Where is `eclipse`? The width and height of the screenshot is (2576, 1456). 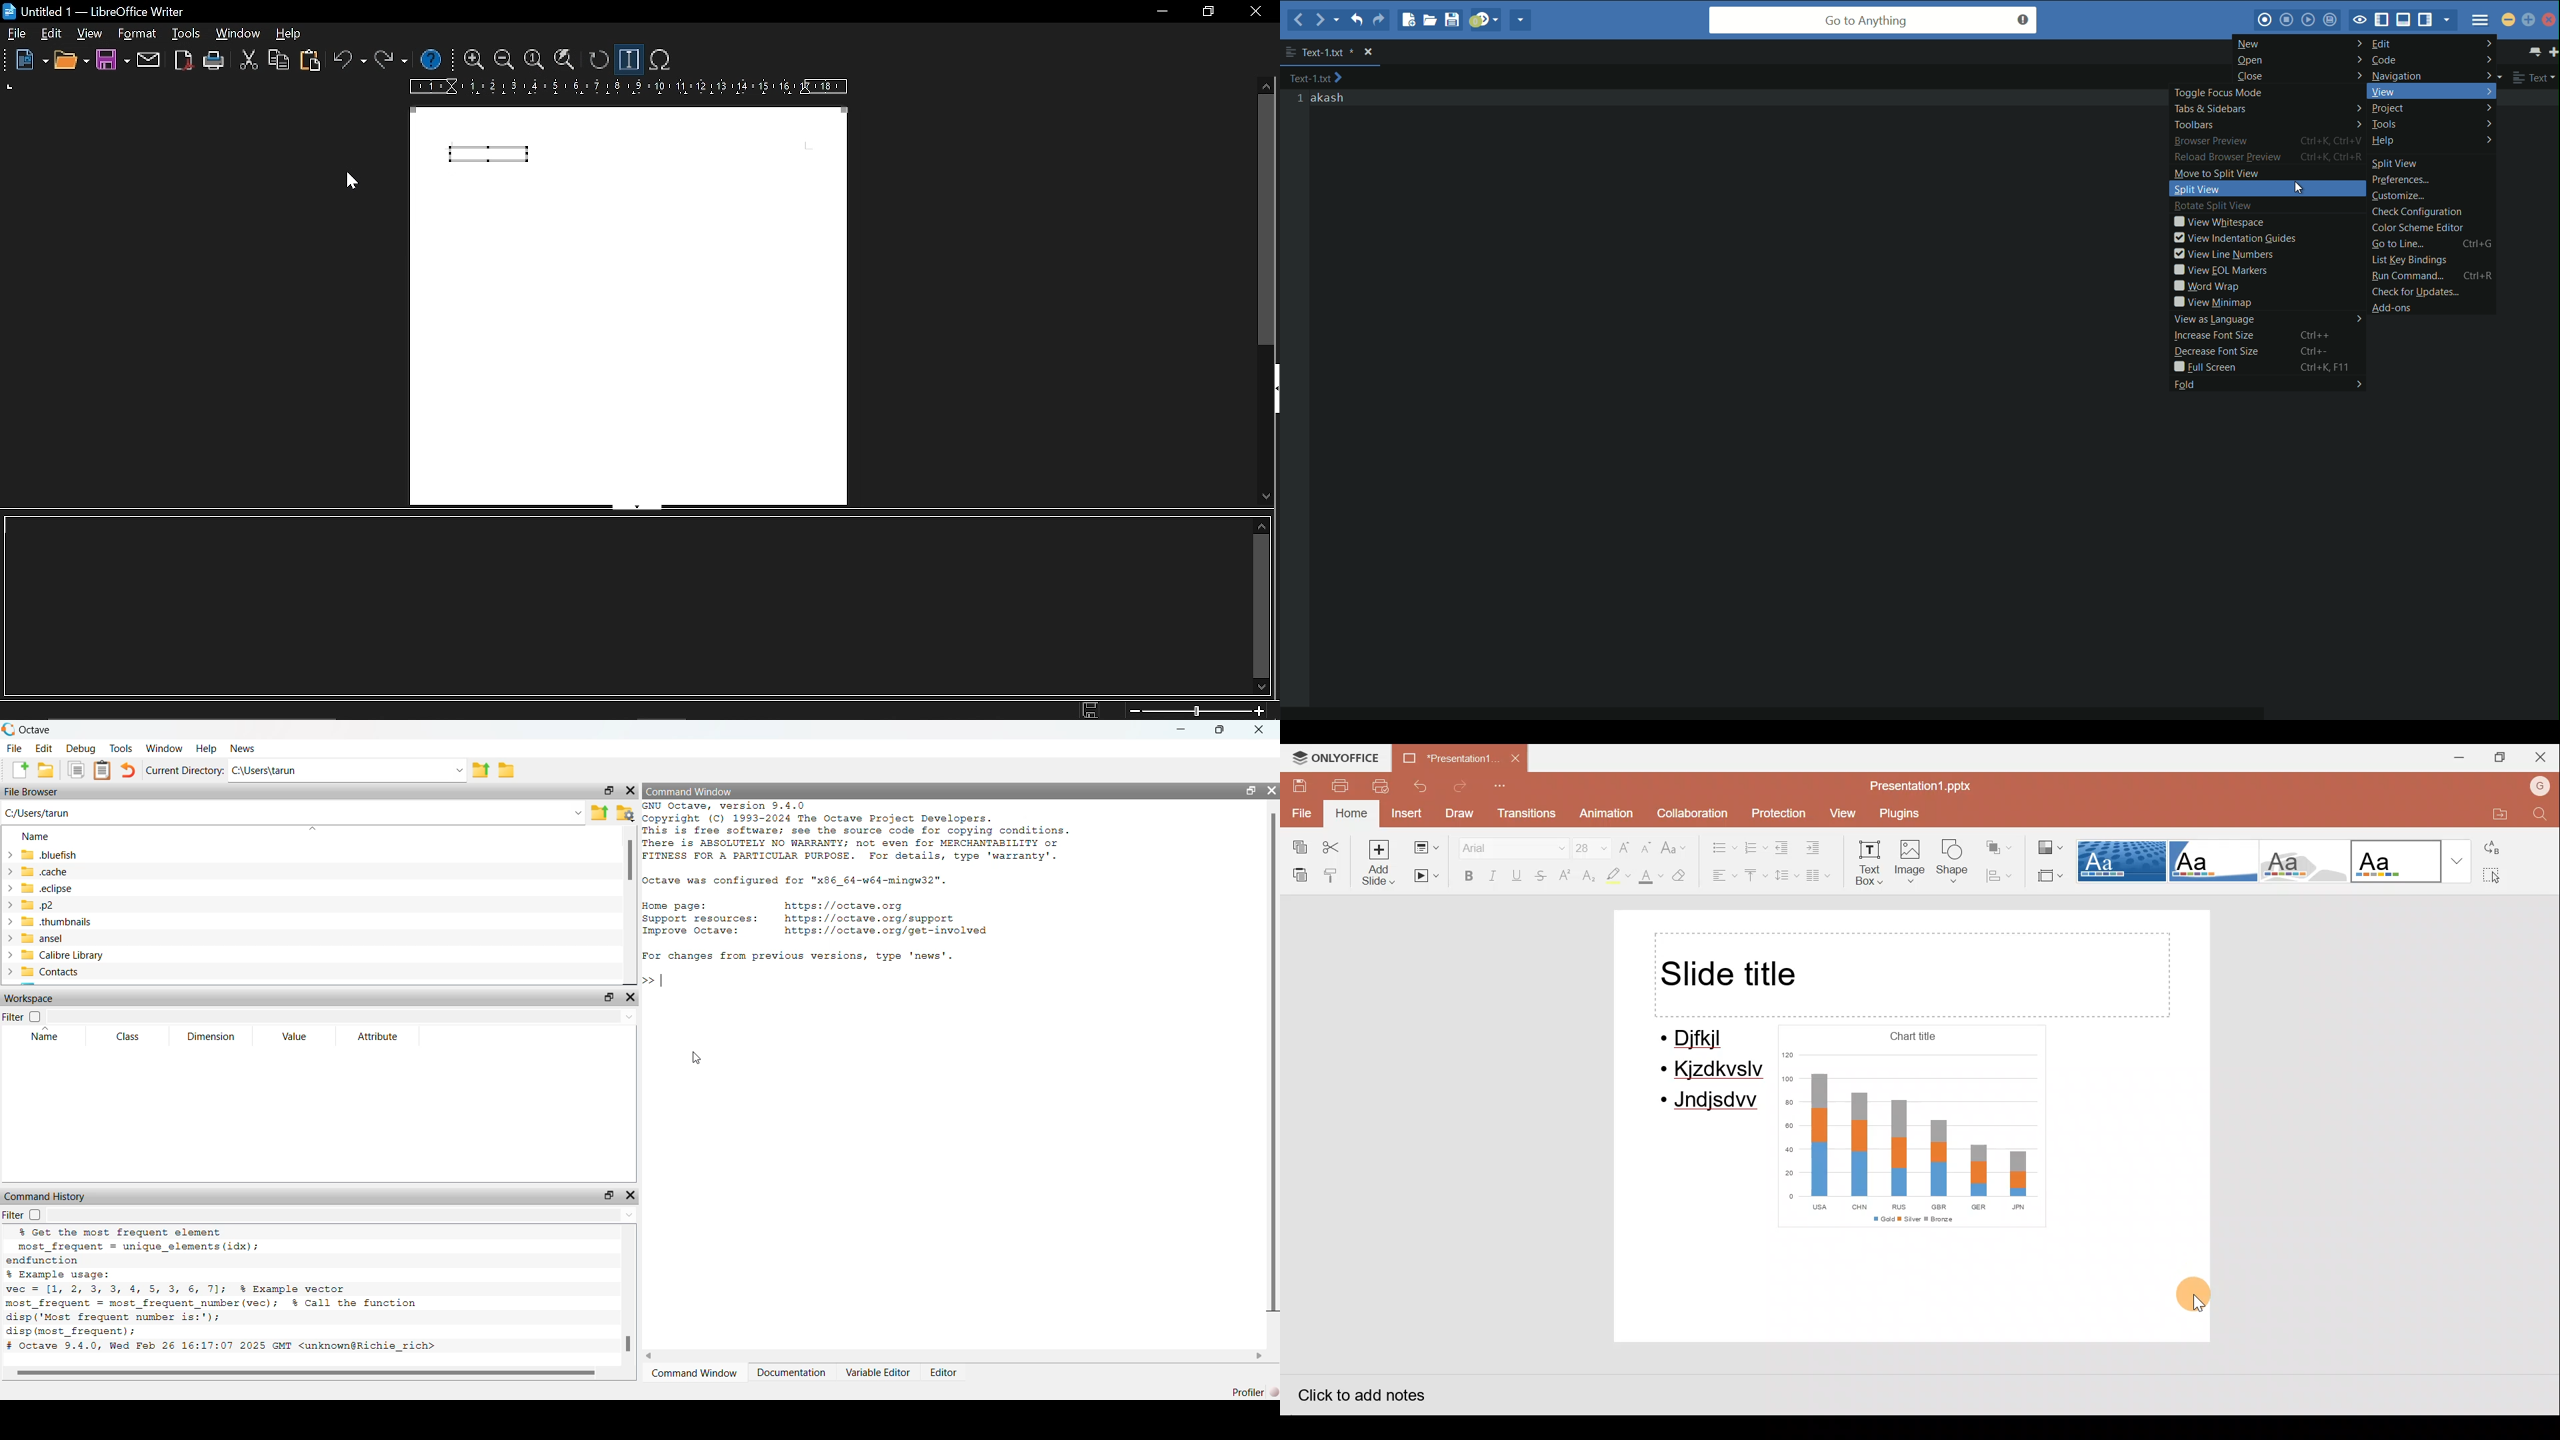 eclipse is located at coordinates (48, 888).